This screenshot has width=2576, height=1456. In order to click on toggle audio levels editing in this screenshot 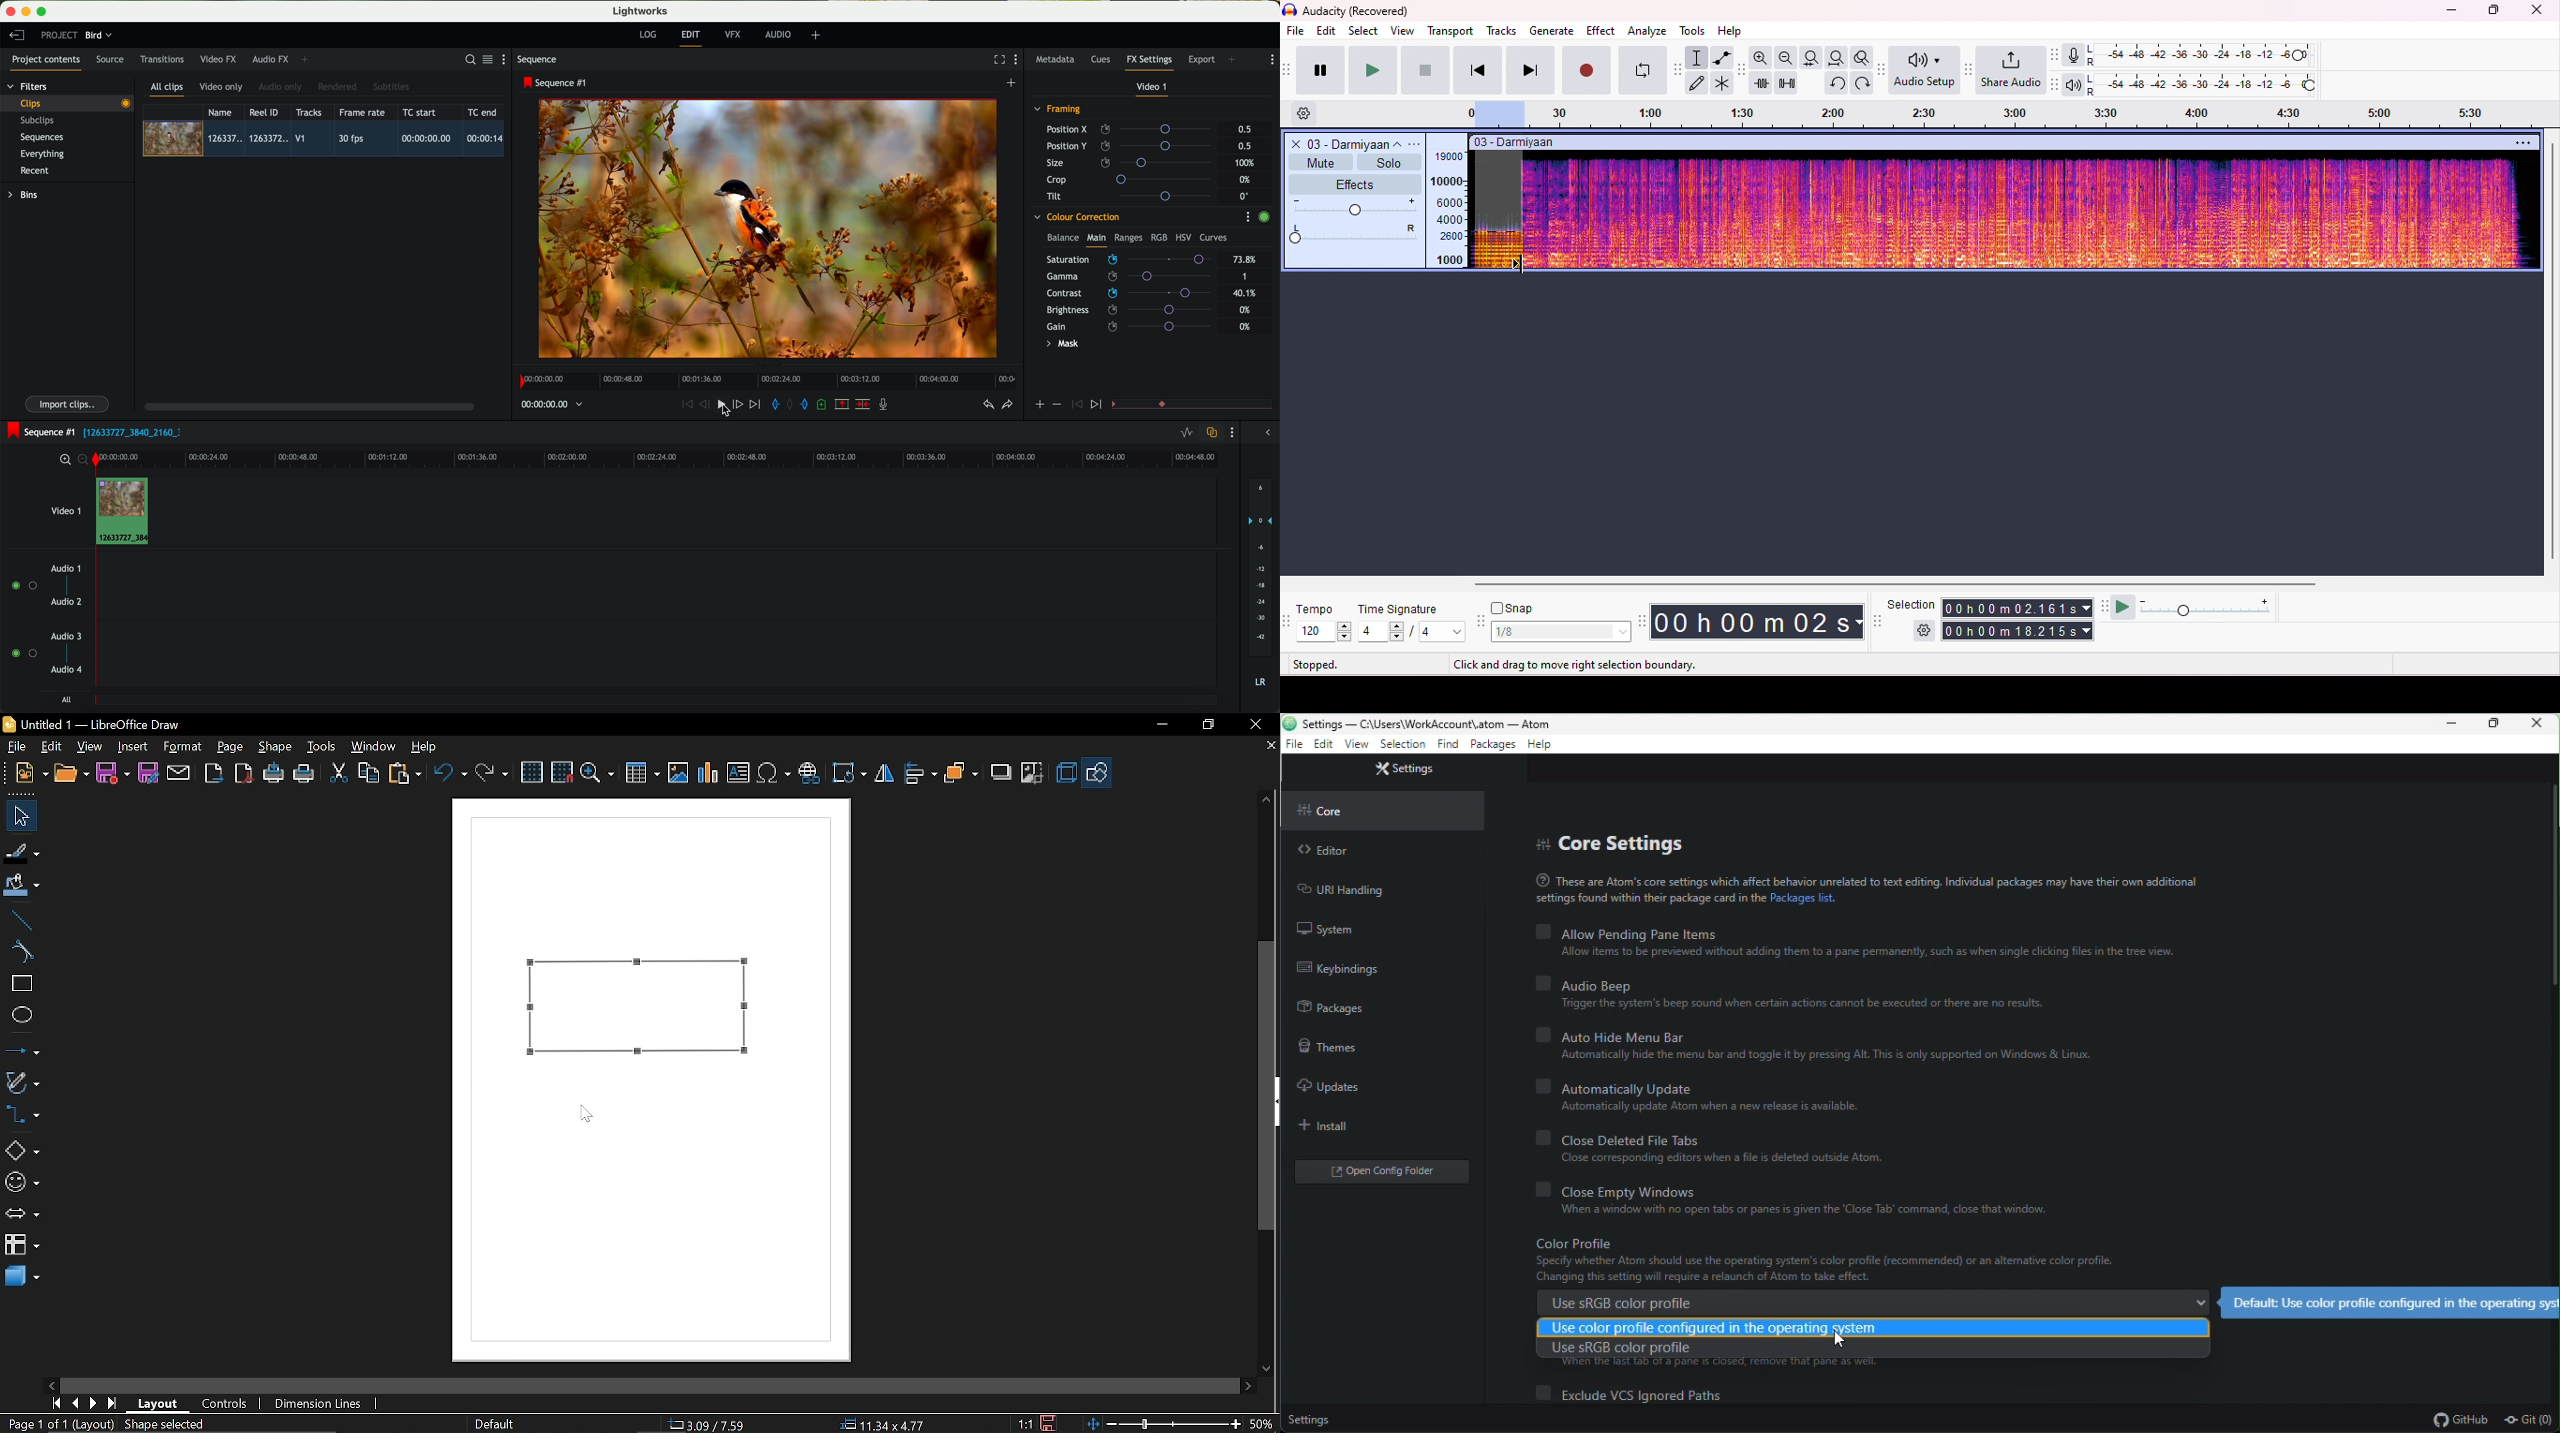, I will do `click(1186, 434)`.